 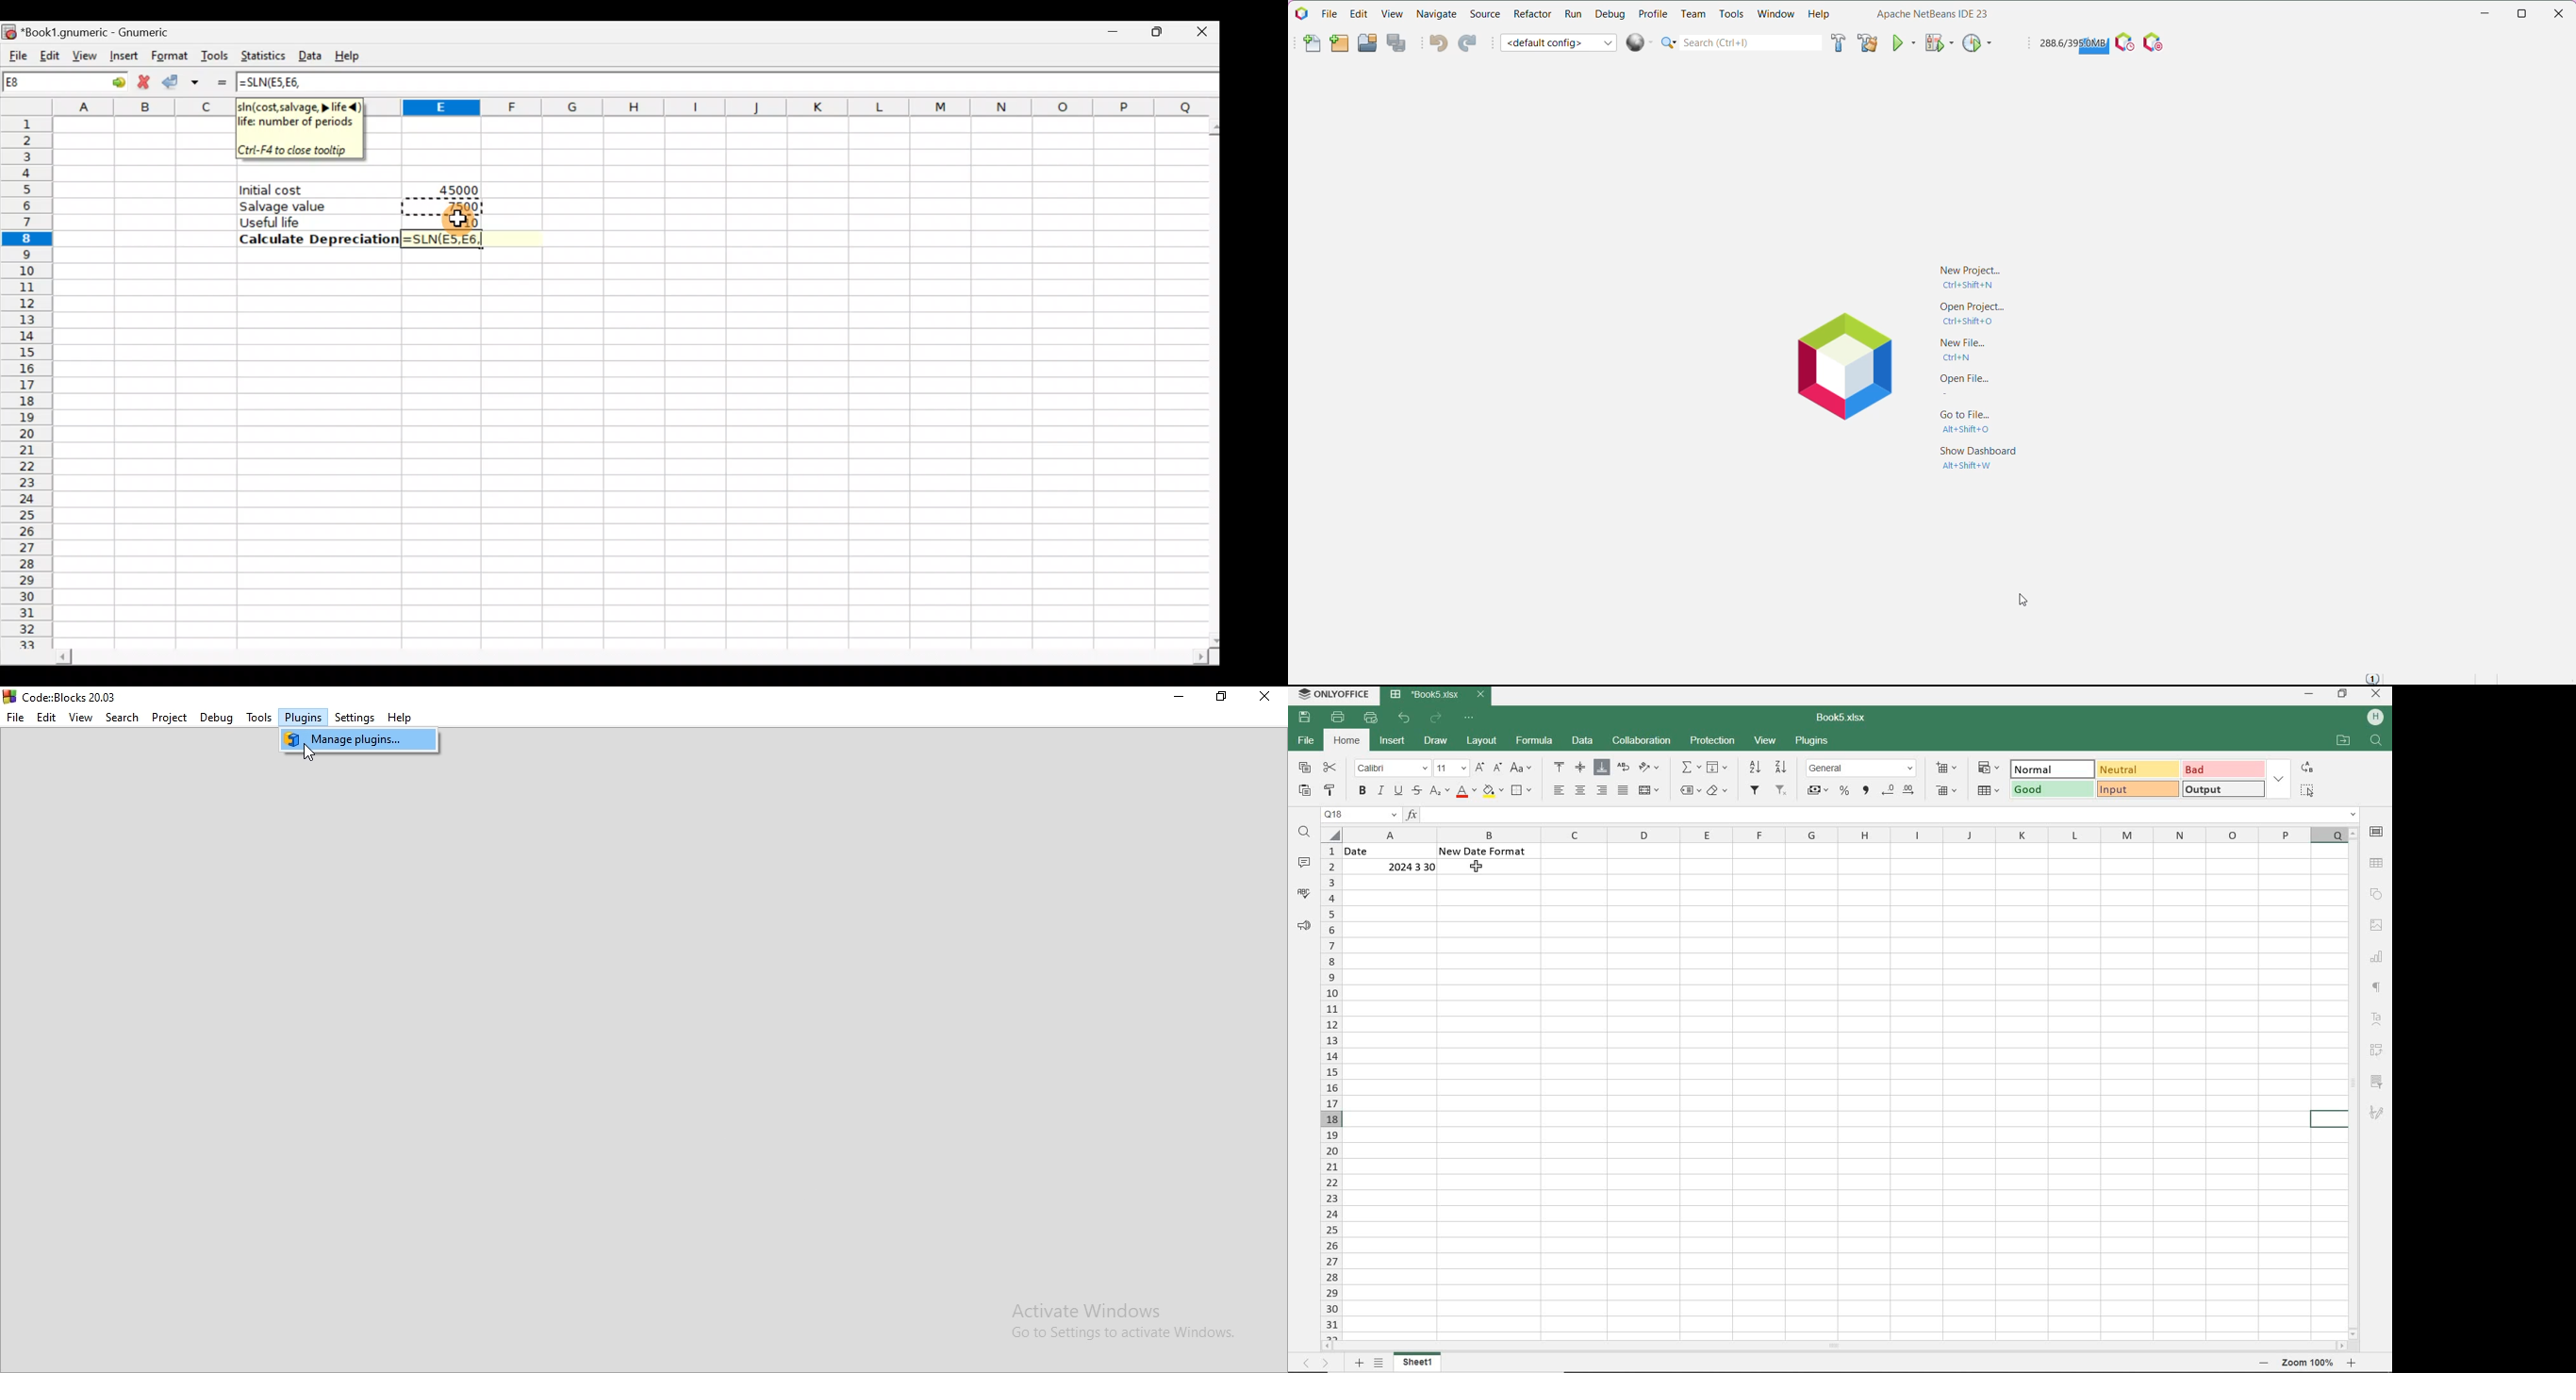 I want to click on TABLE, so click(x=2377, y=863).